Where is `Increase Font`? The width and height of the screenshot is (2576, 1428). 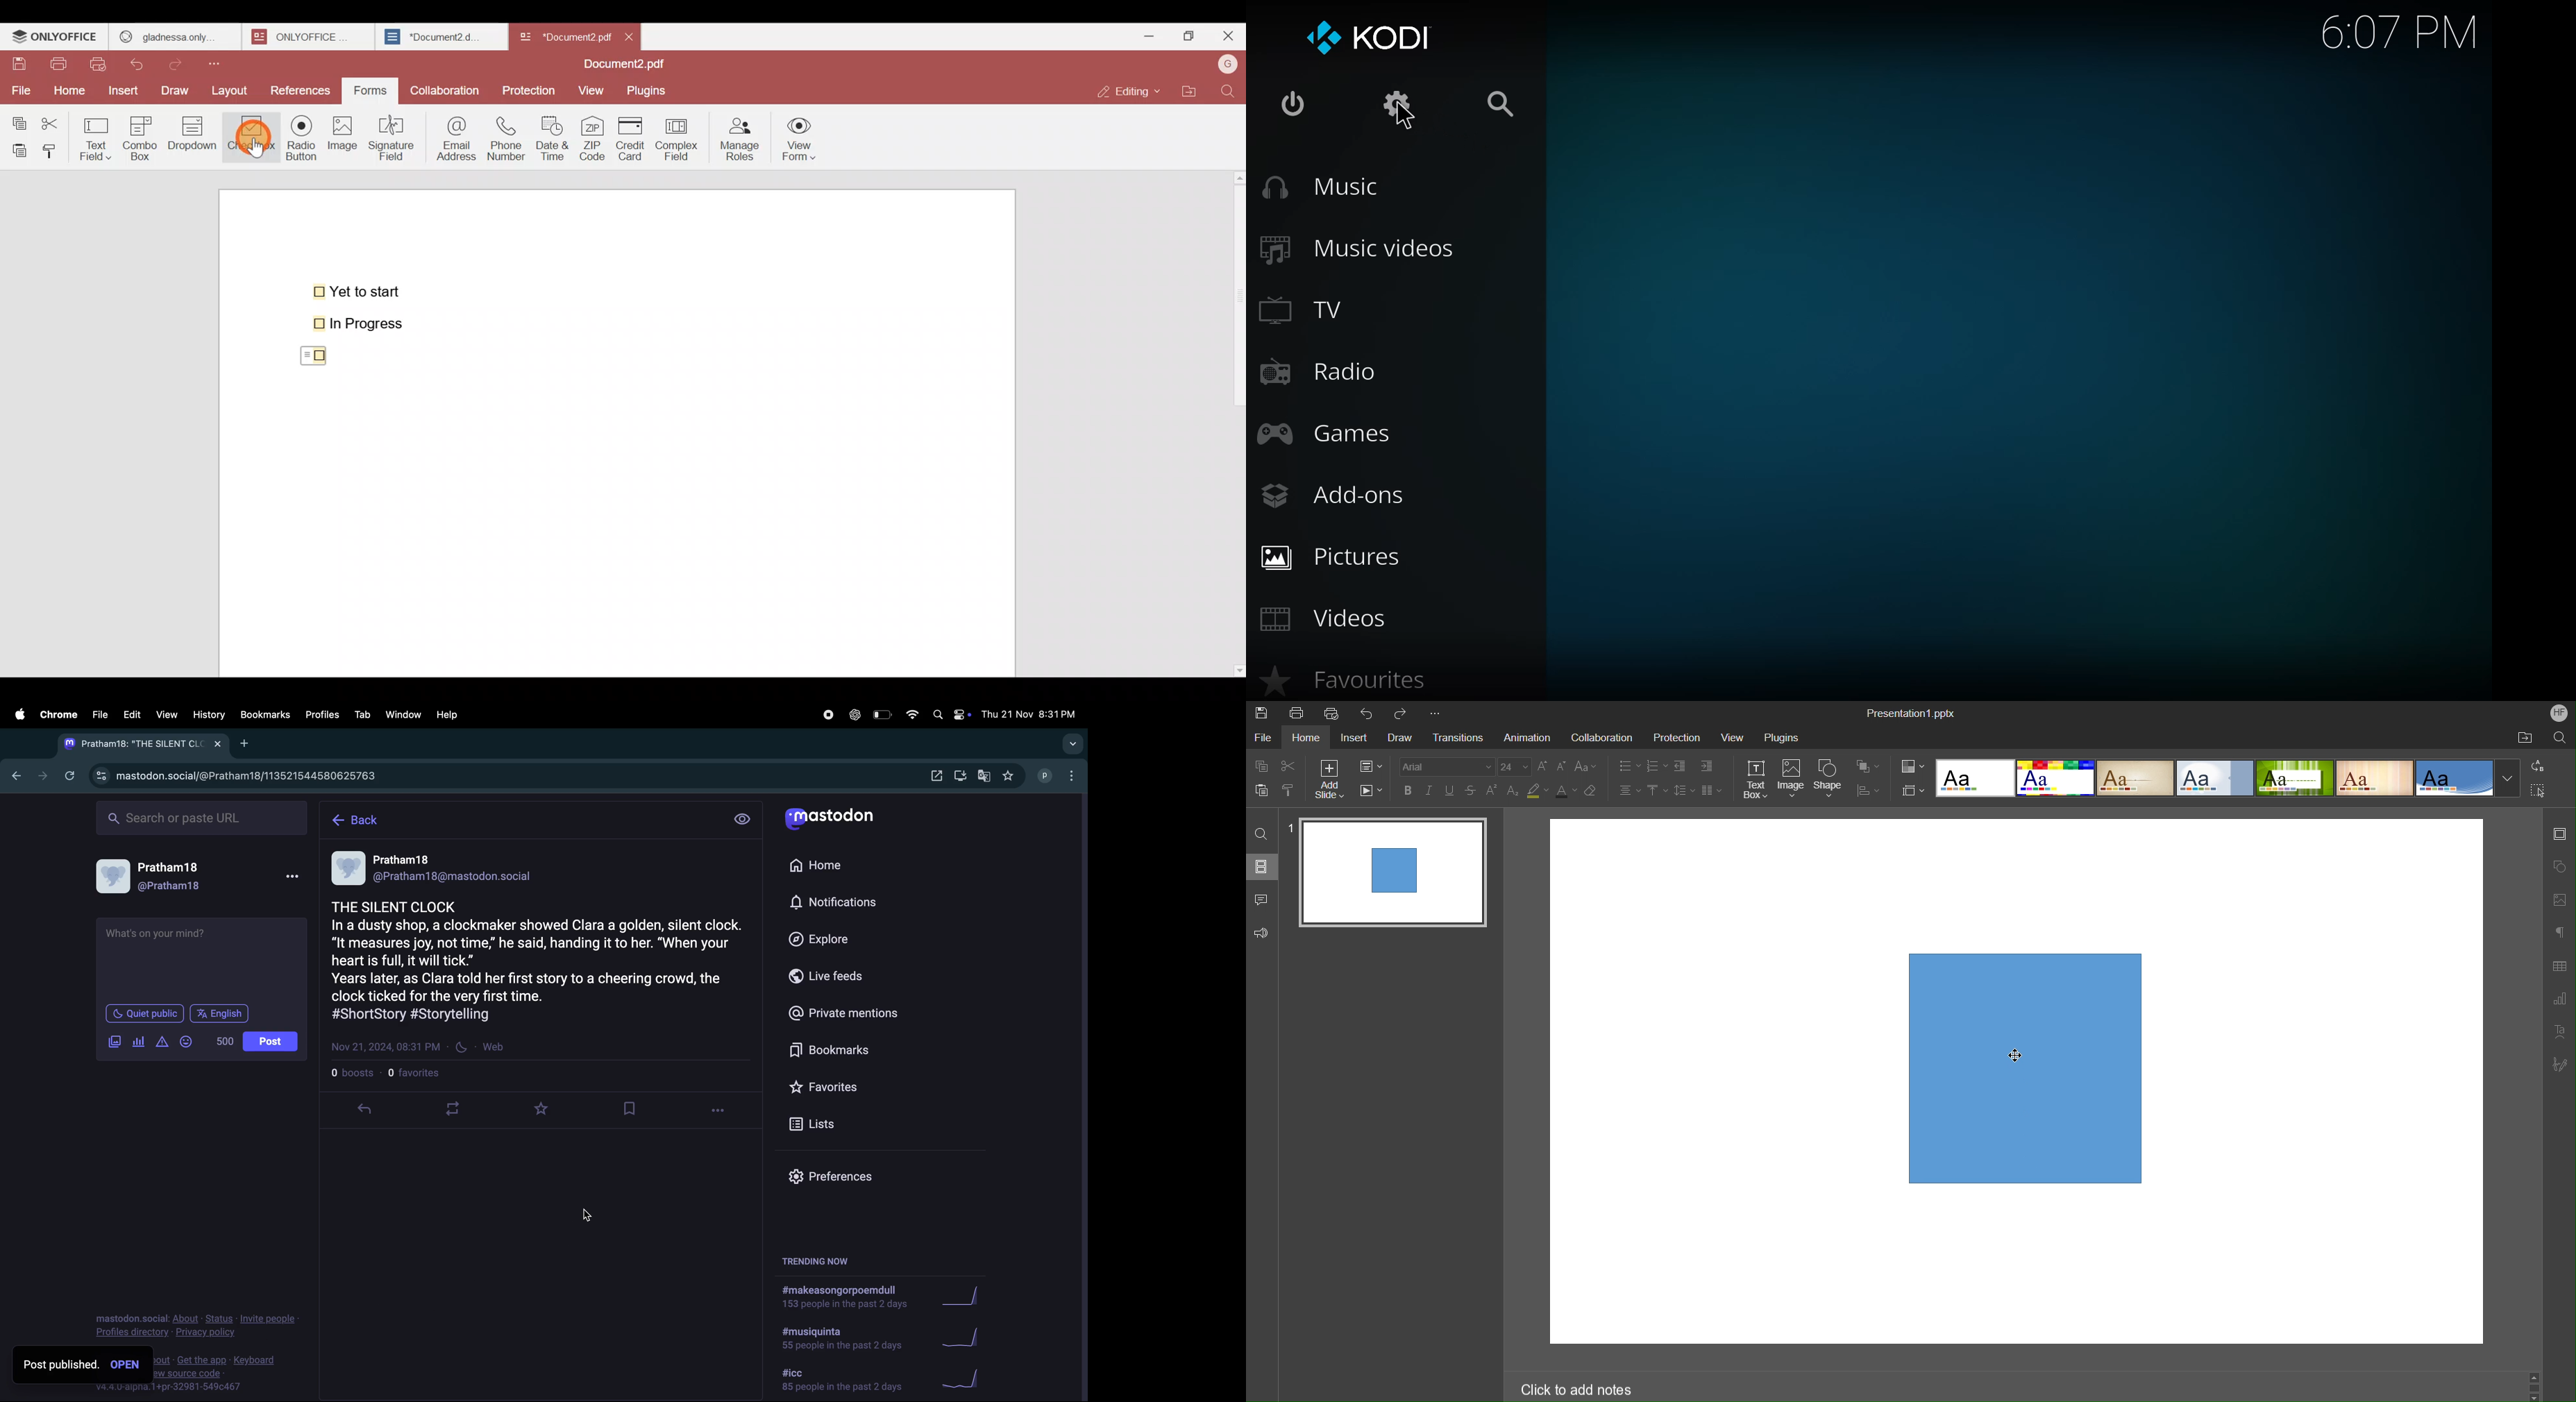 Increase Font is located at coordinates (1543, 767).